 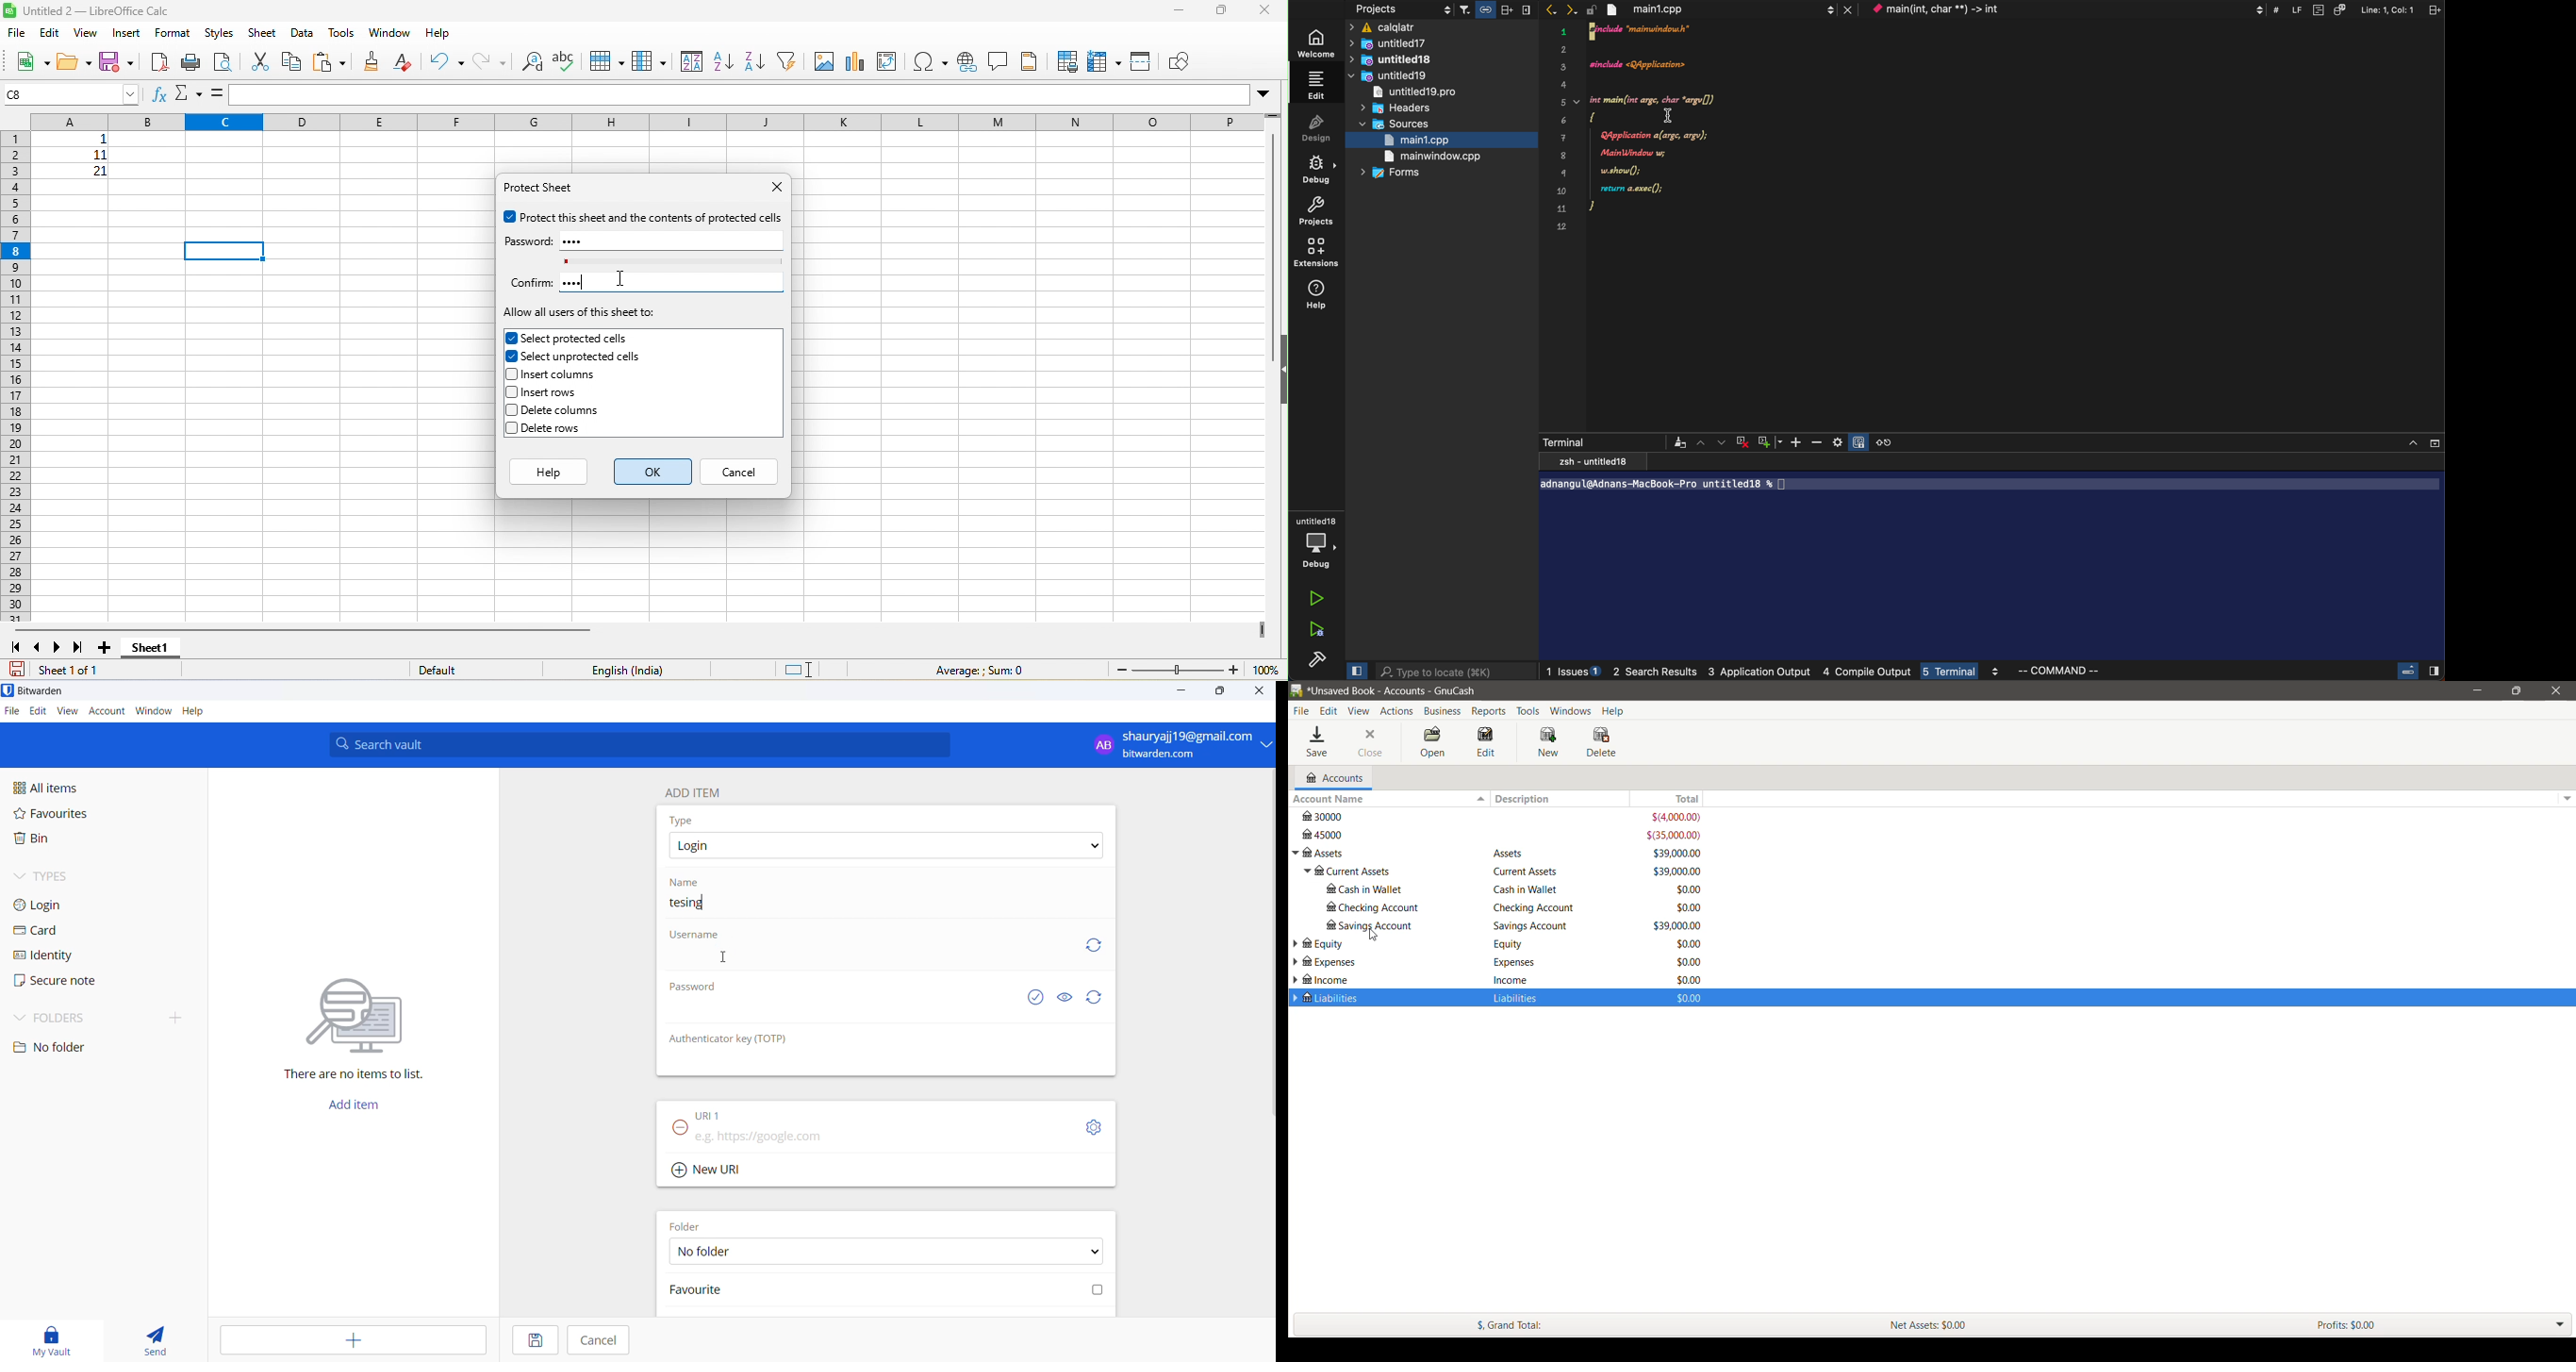 I want to click on format, so click(x=173, y=34).